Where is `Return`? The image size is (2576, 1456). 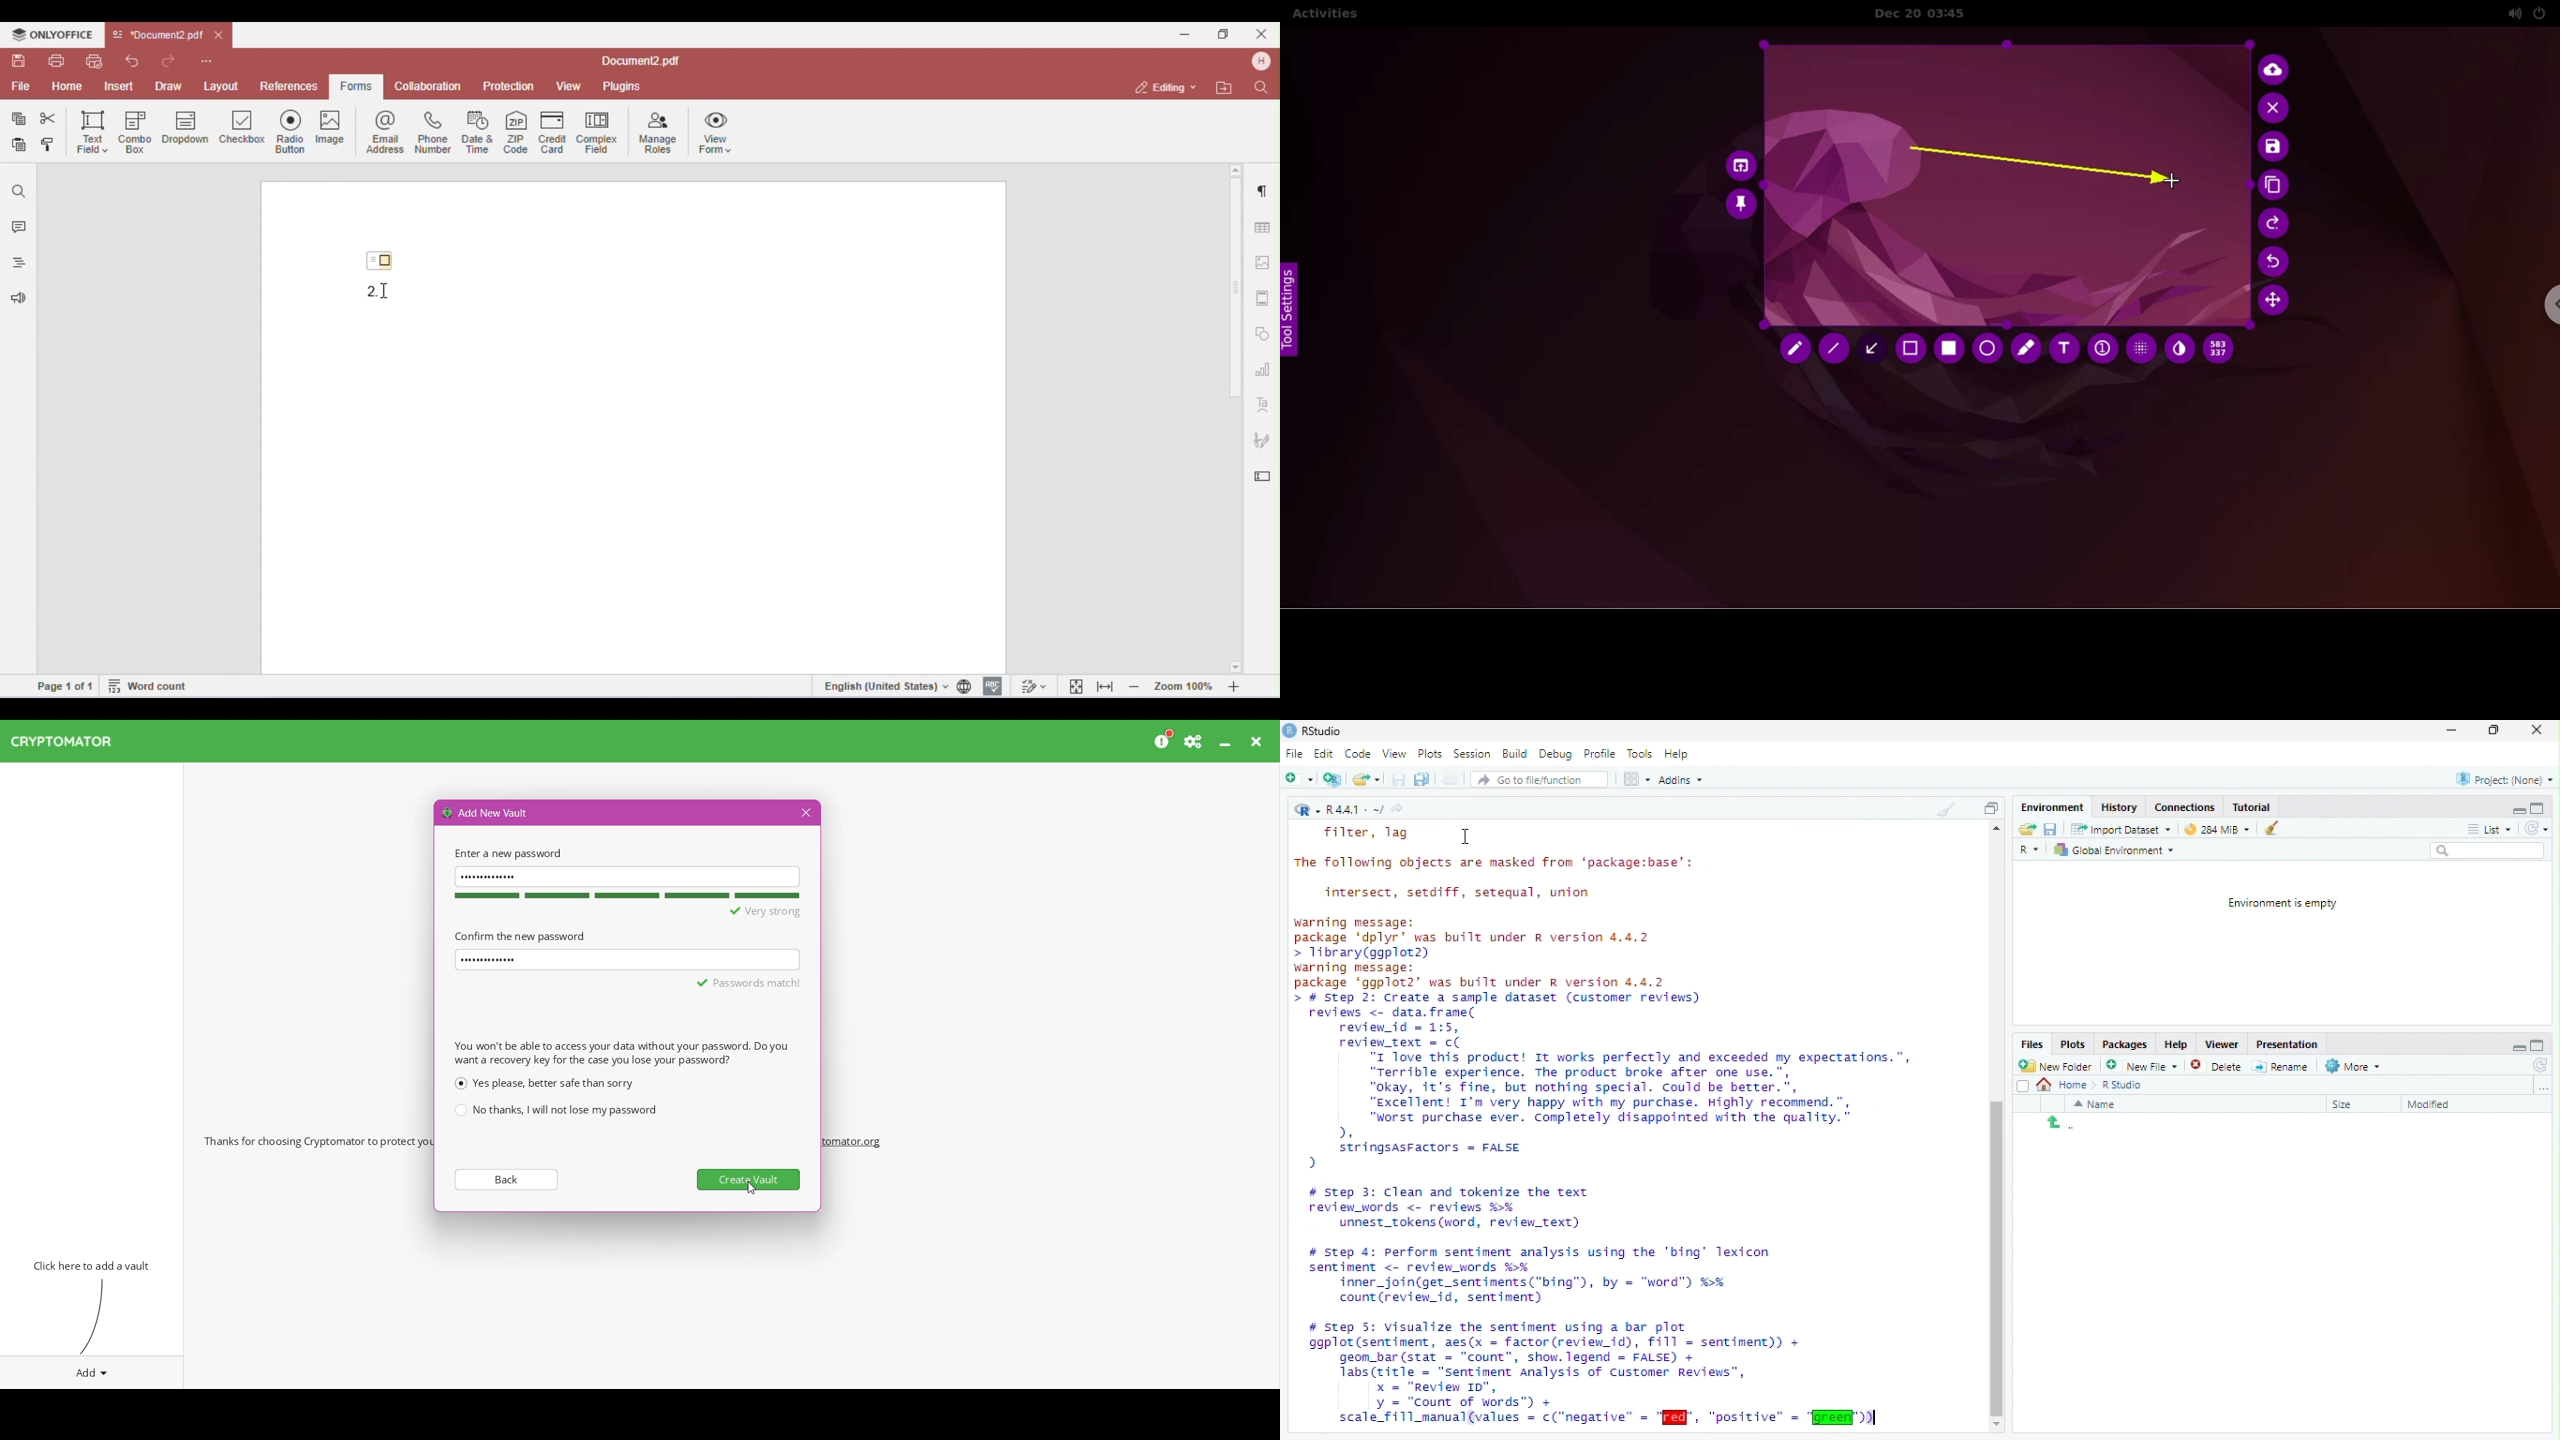
Return is located at coordinates (2061, 1124).